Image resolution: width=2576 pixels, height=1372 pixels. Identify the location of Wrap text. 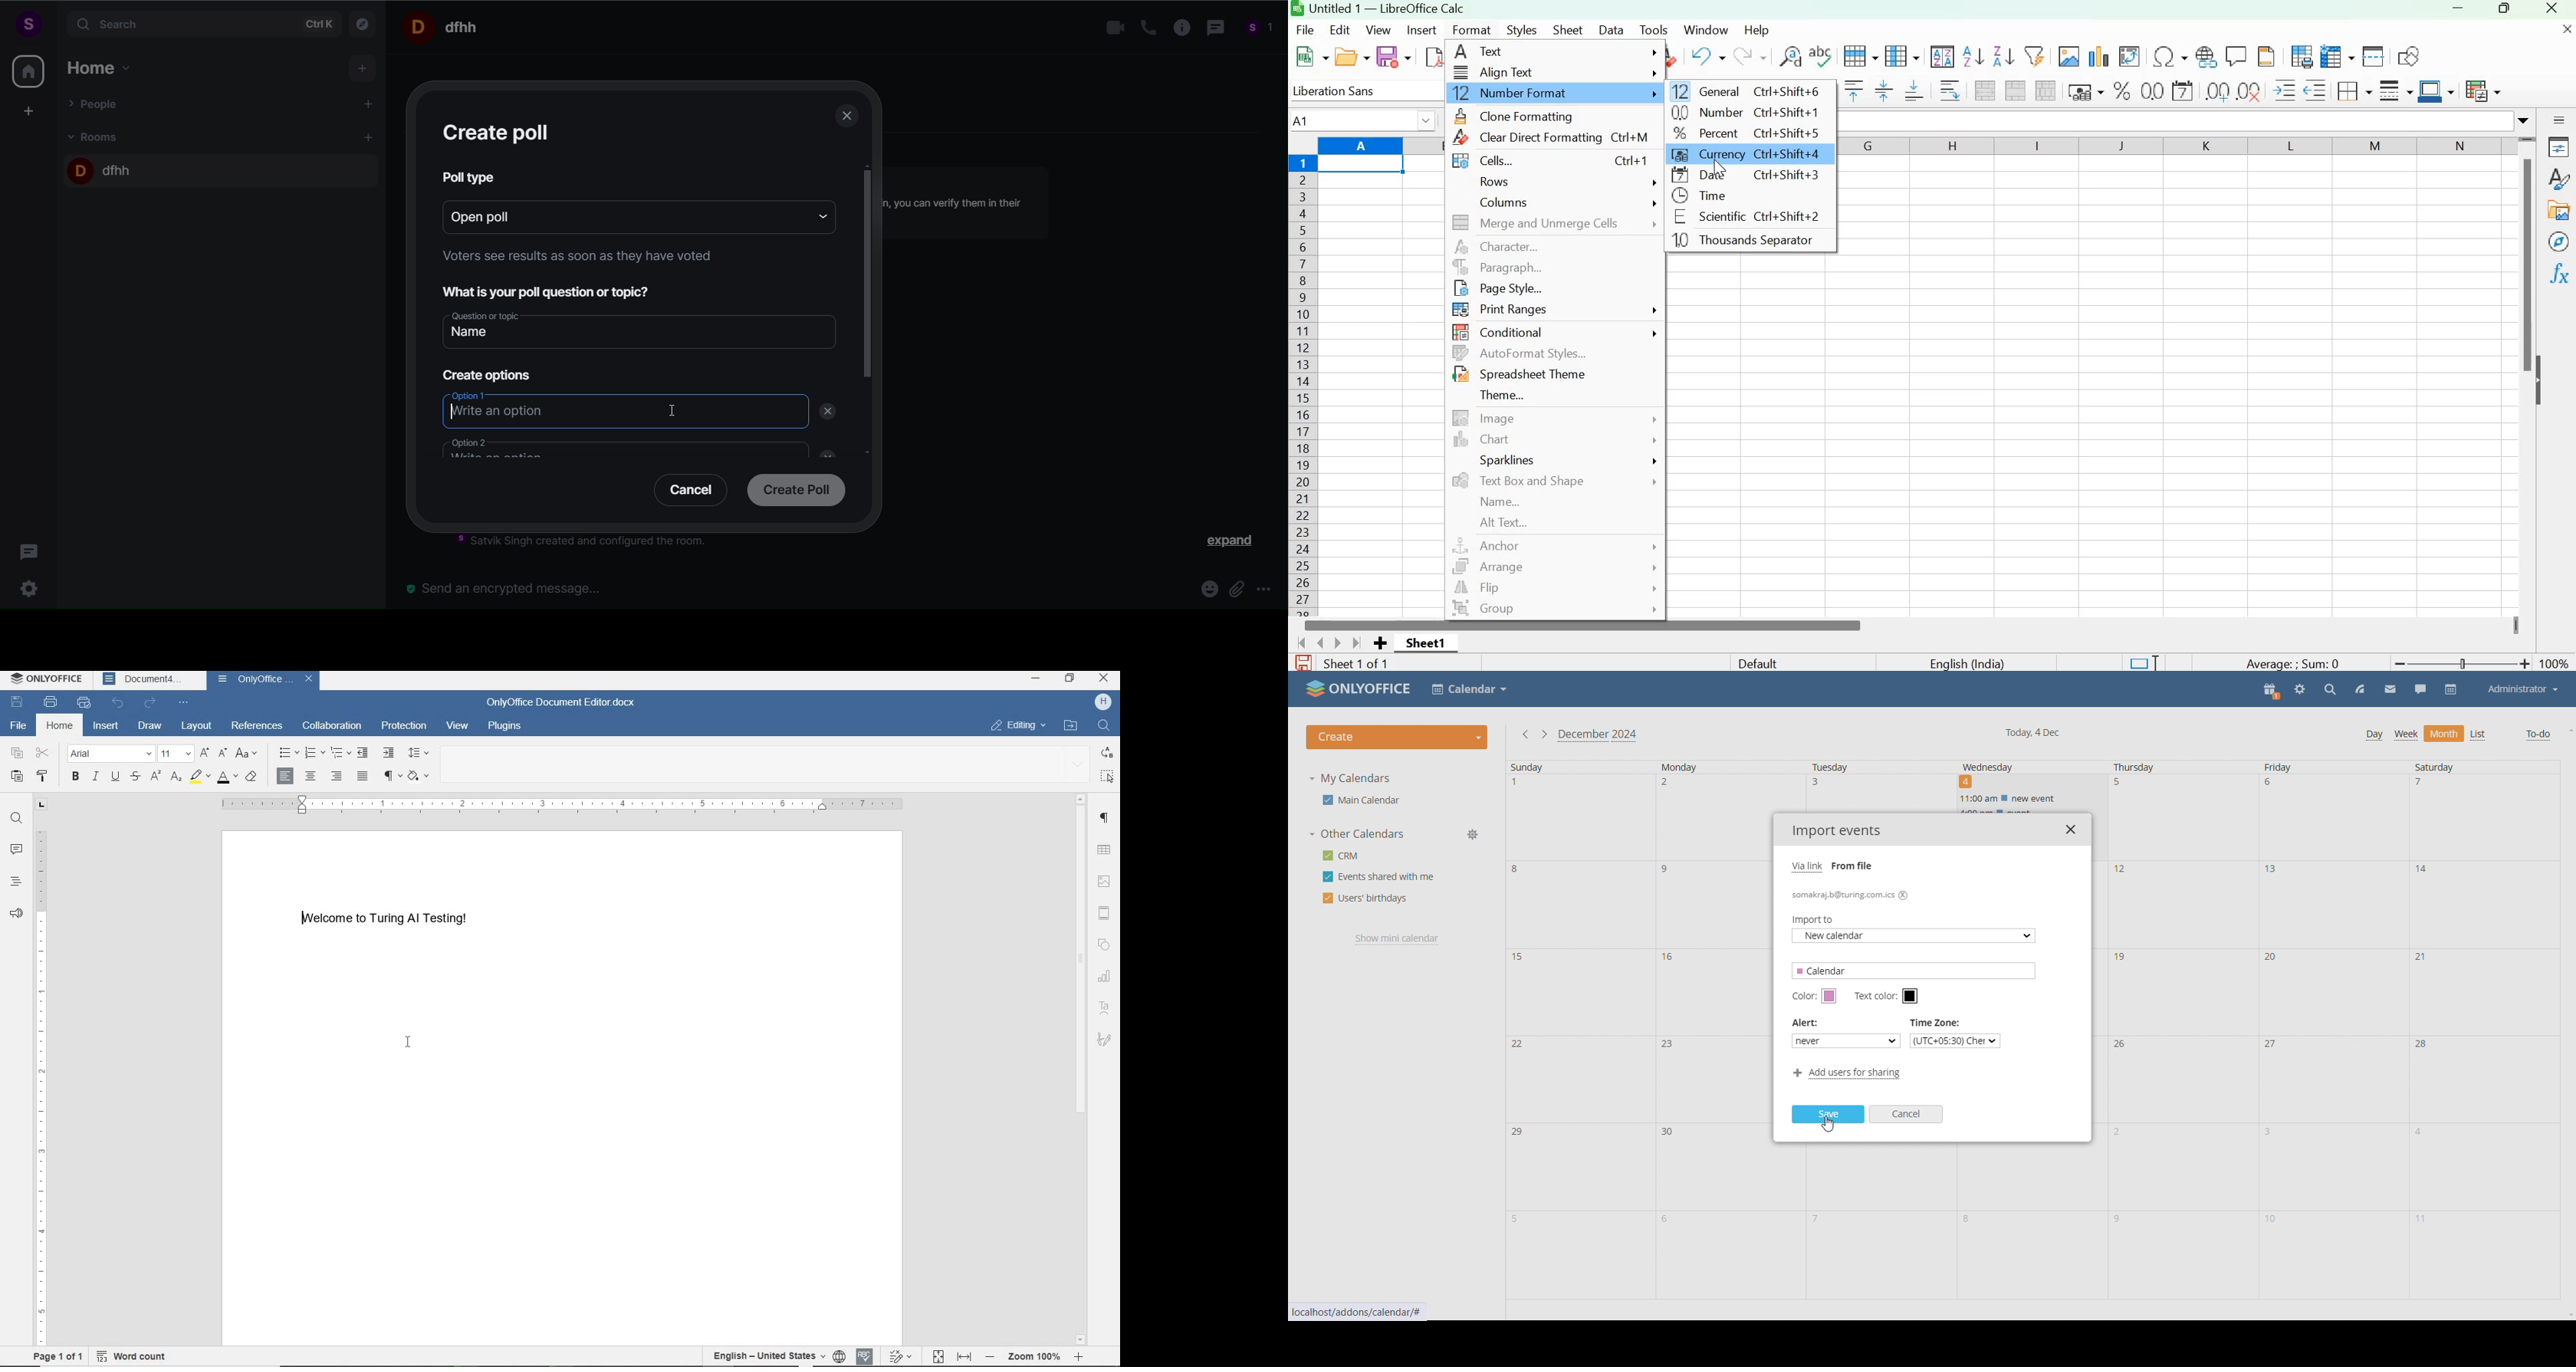
(1949, 91).